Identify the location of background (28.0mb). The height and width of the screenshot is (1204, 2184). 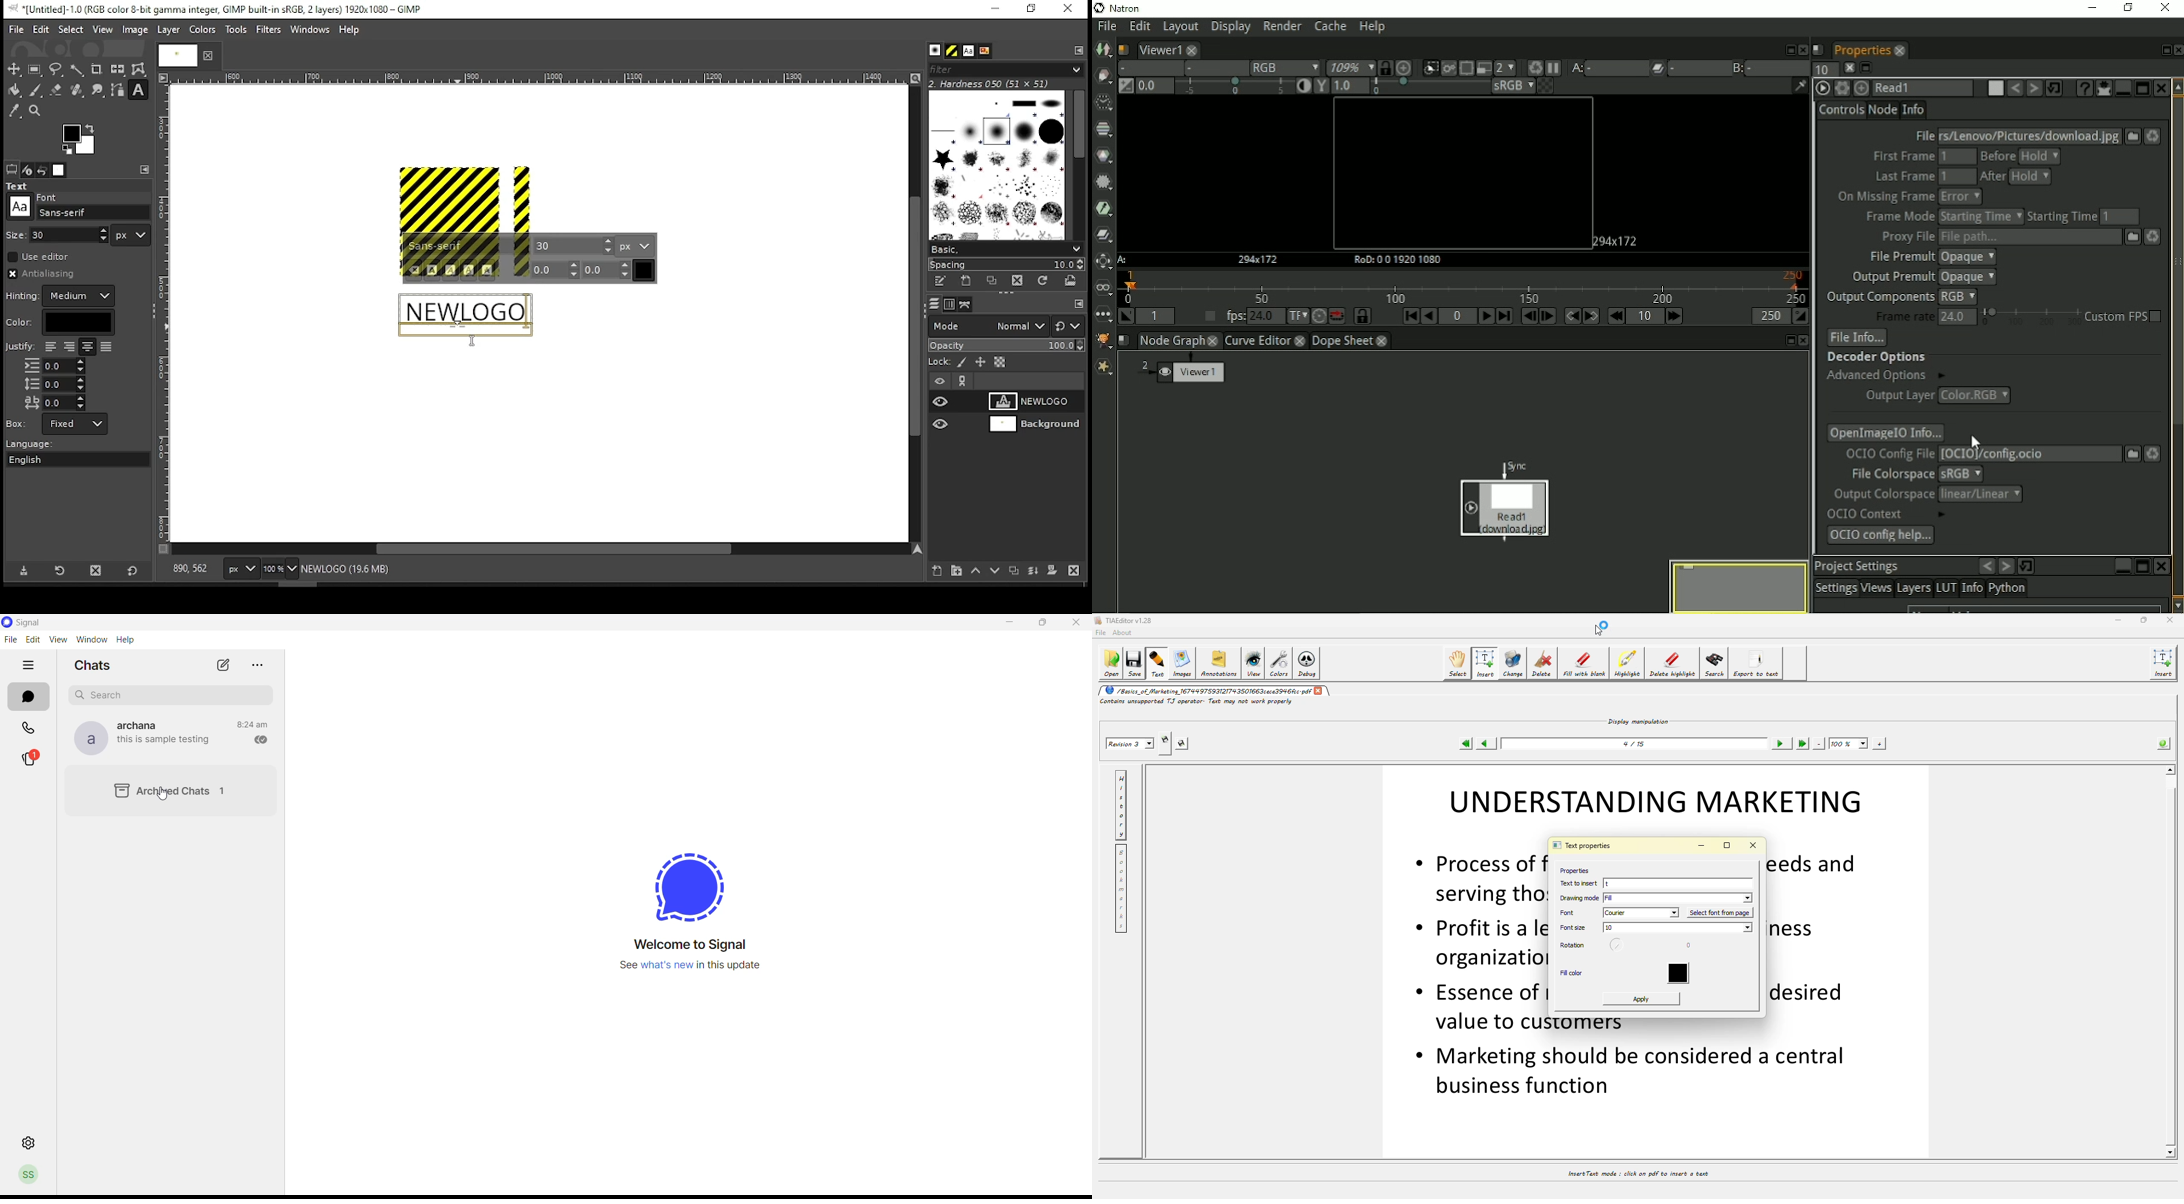
(352, 570).